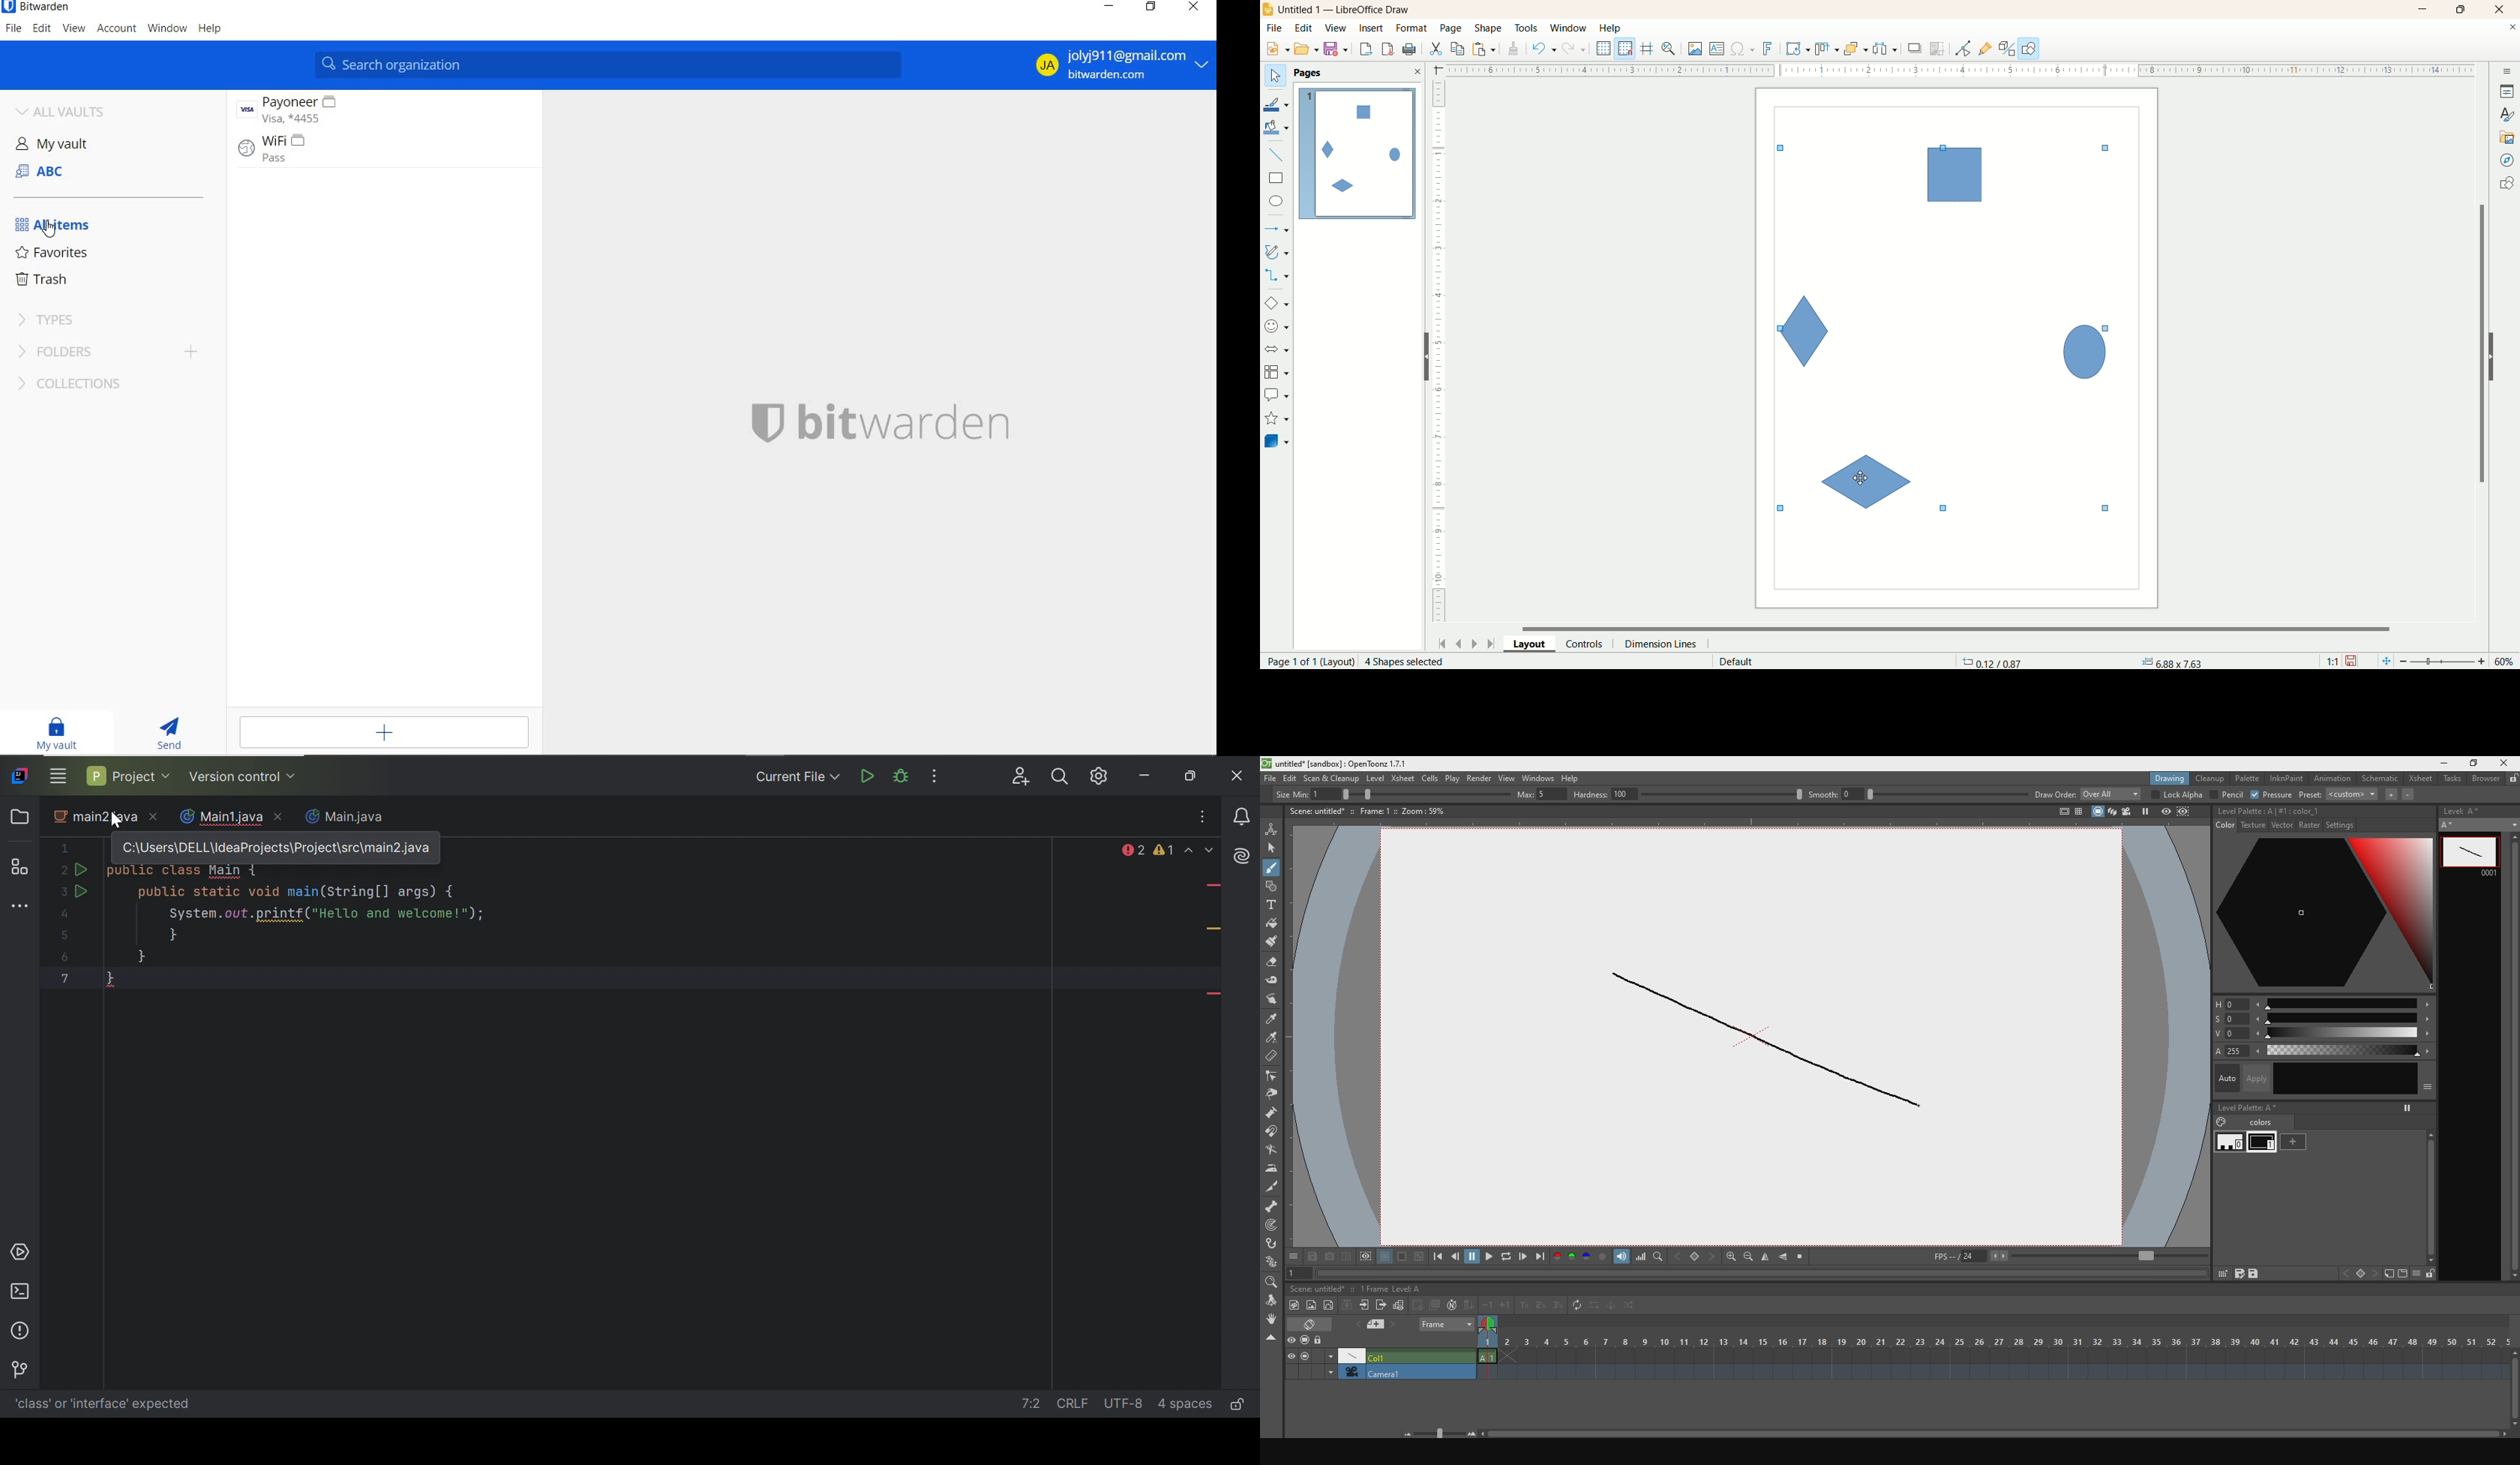  I want to click on go forwards, so click(1524, 1258).